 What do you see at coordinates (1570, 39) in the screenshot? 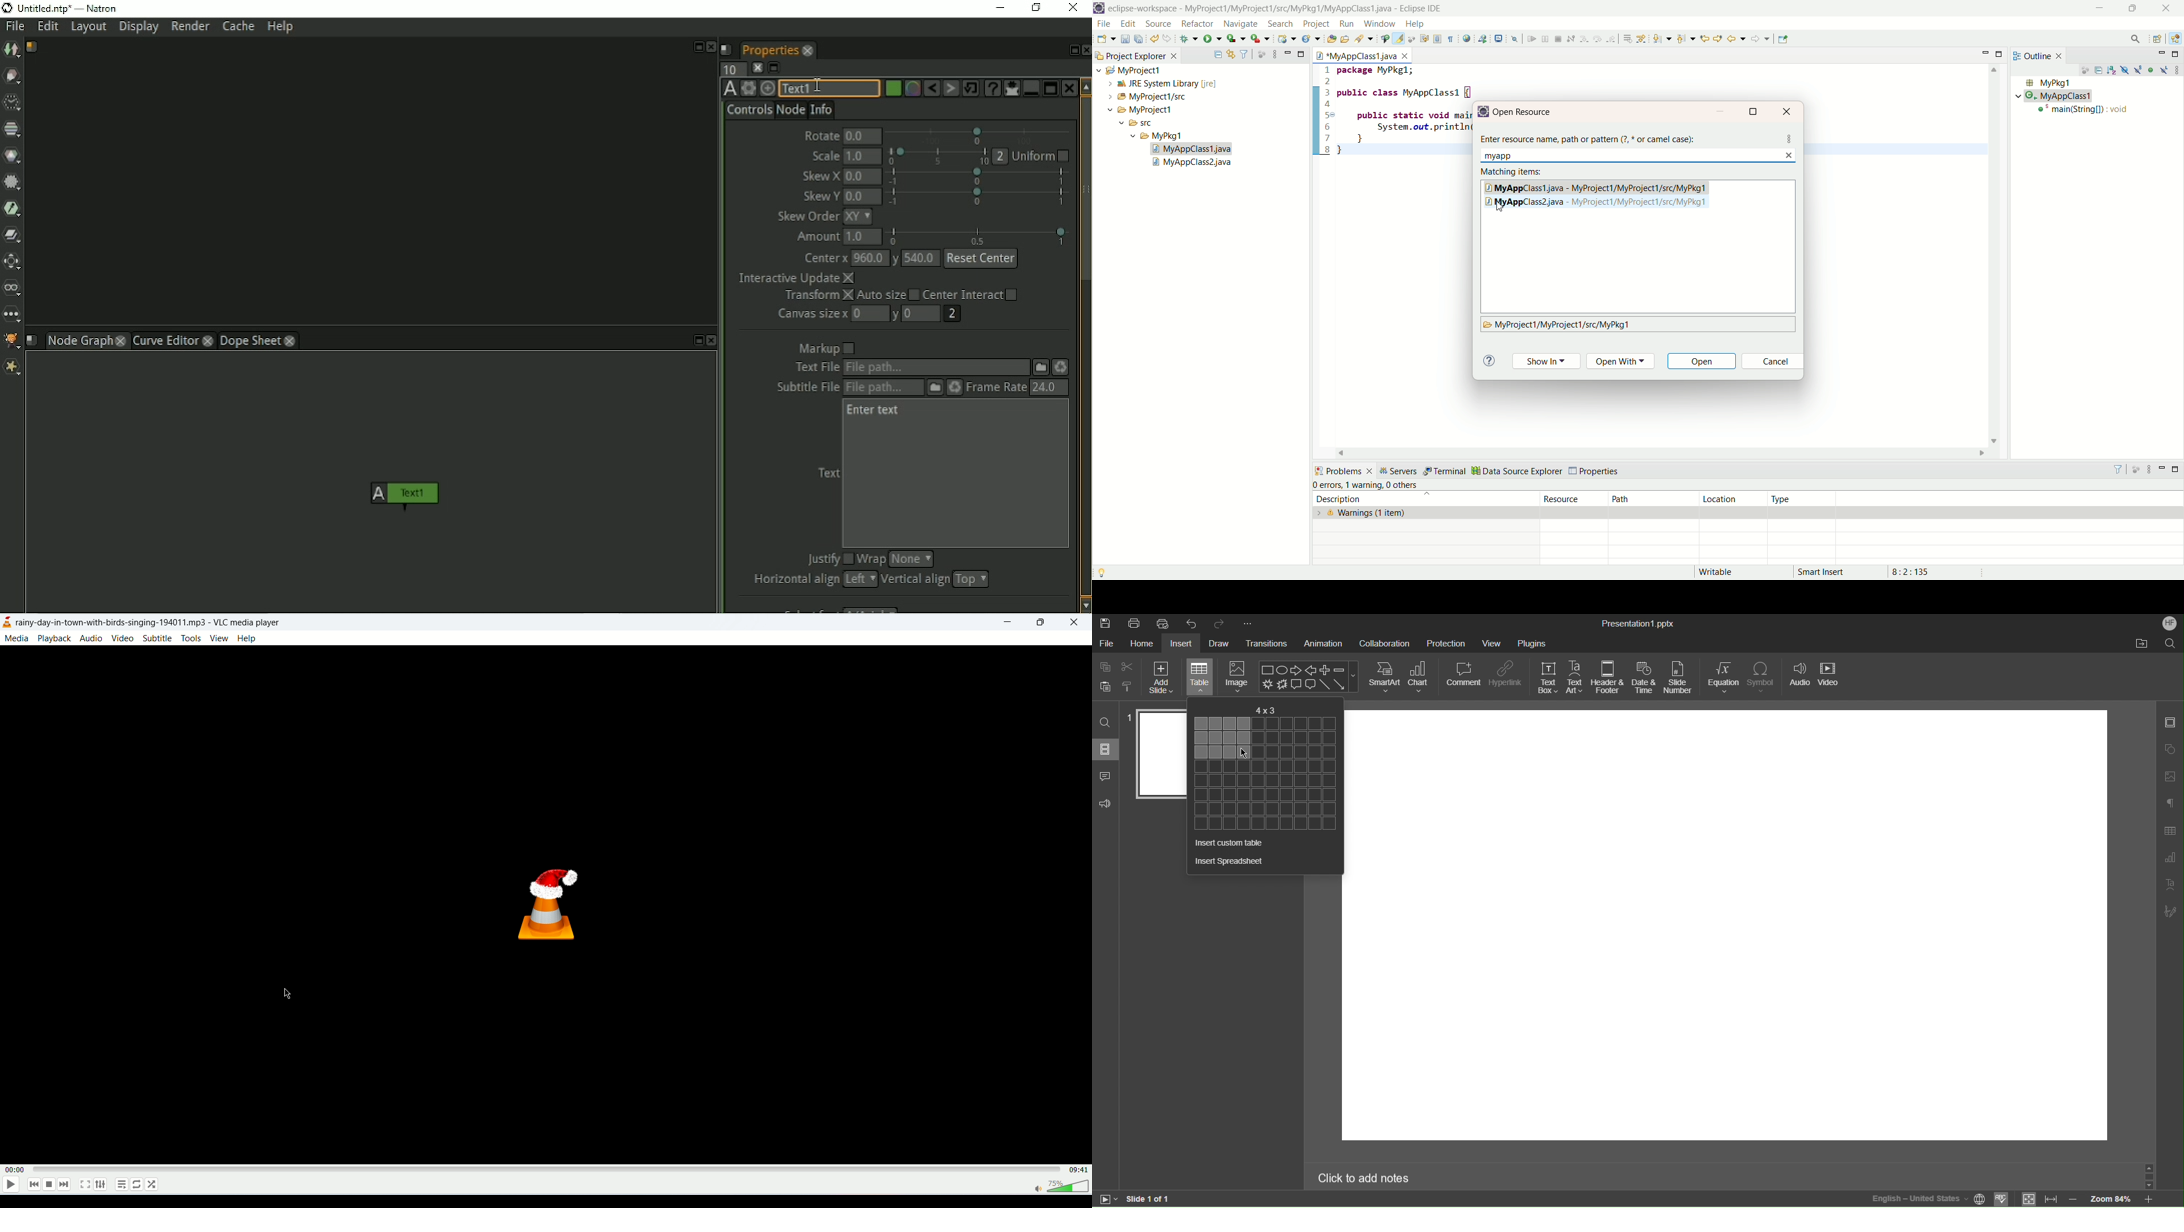
I see `disconnect` at bounding box center [1570, 39].